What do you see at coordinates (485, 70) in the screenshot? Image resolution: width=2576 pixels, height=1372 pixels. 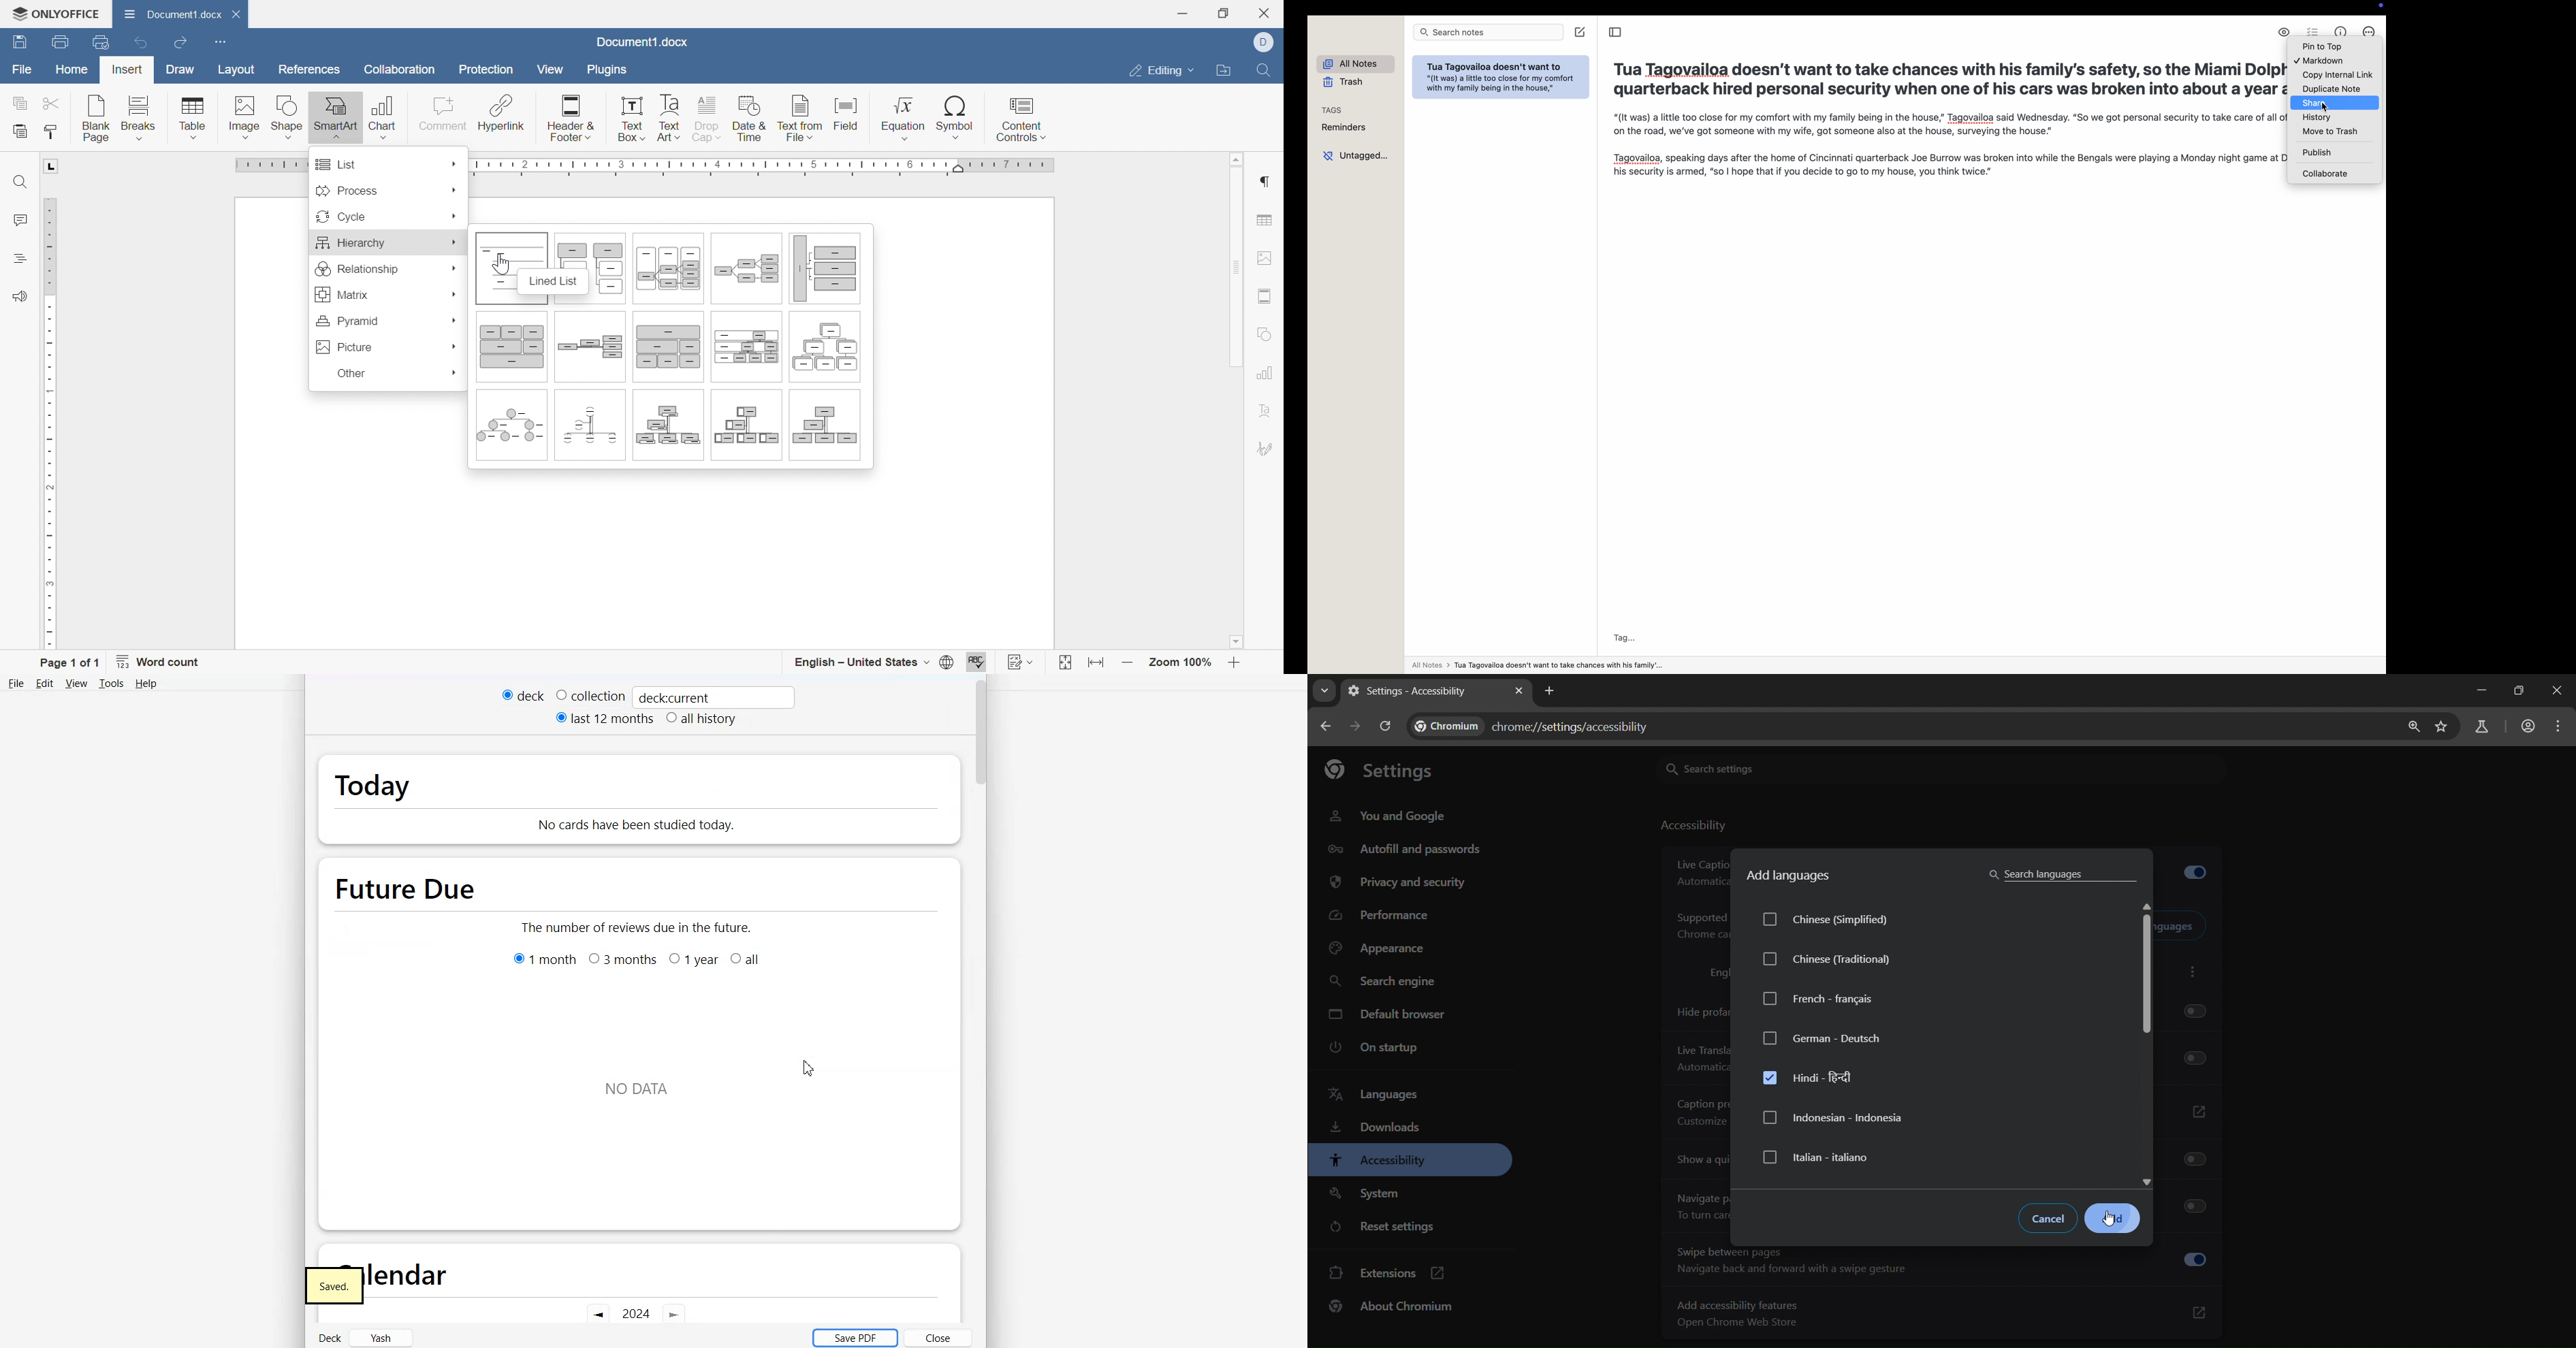 I see `Protection` at bounding box center [485, 70].